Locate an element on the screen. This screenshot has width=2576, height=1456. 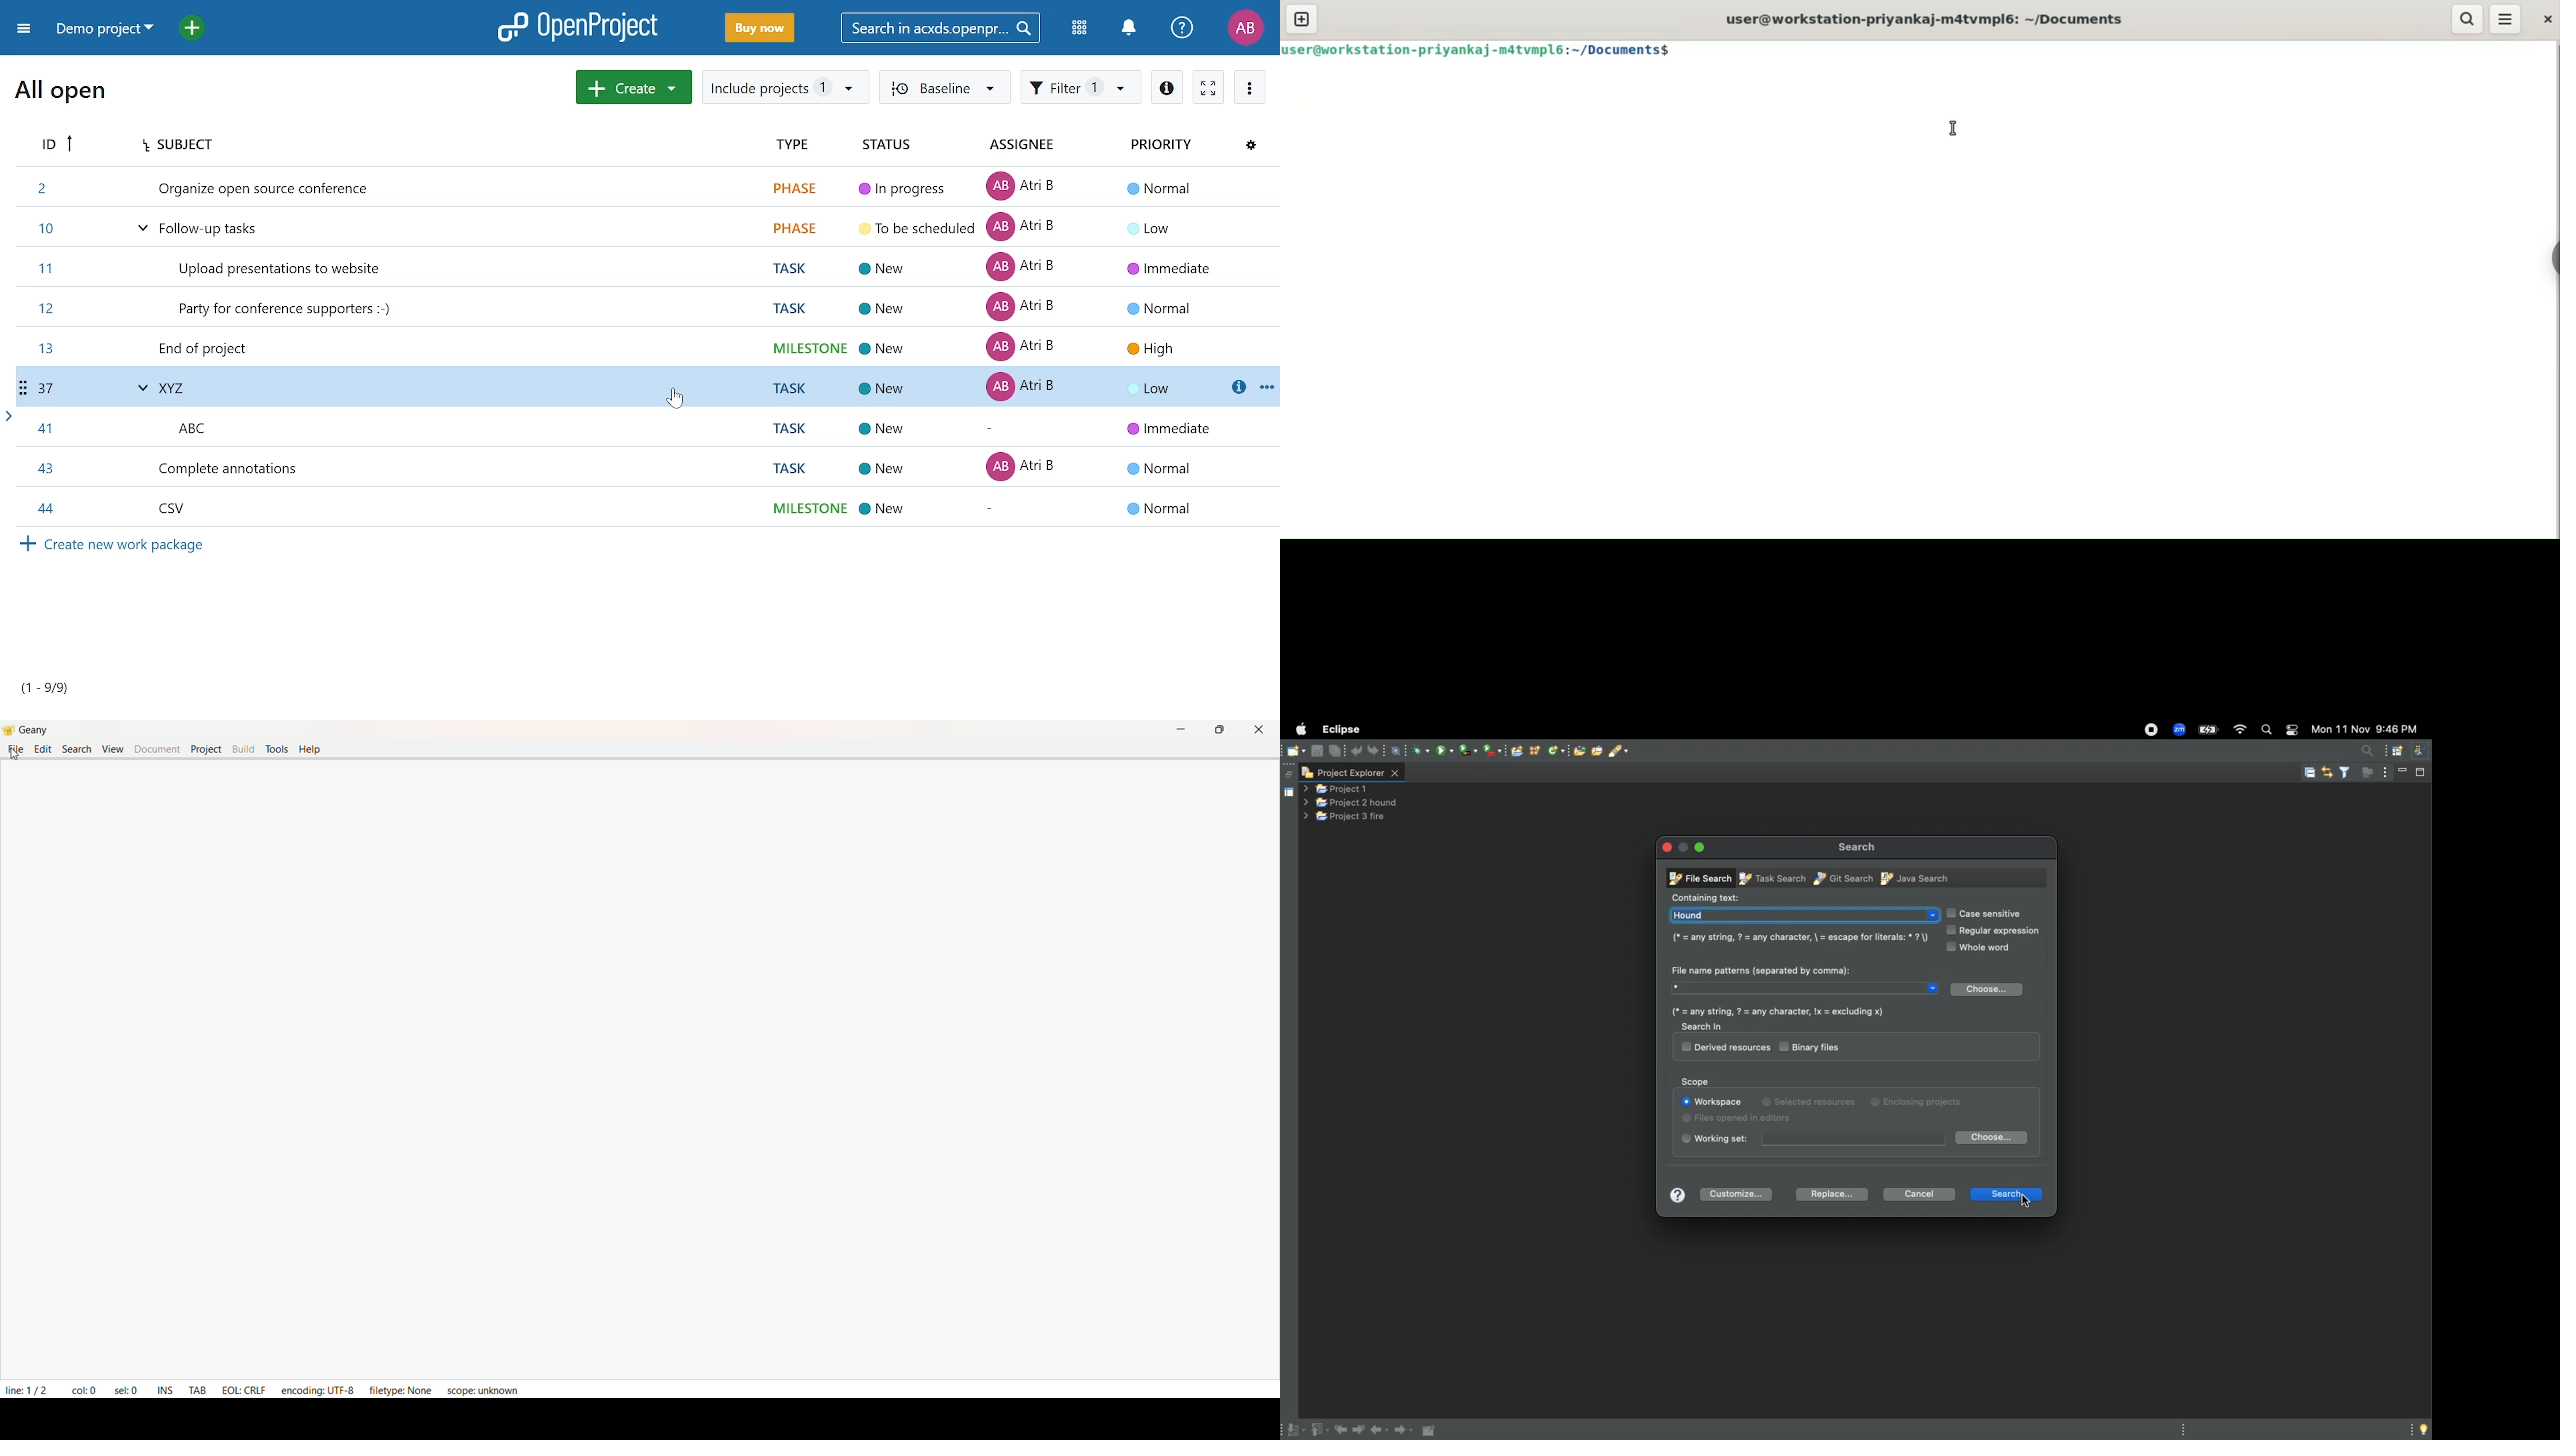
work package ID 11 details is located at coordinates (649, 271).